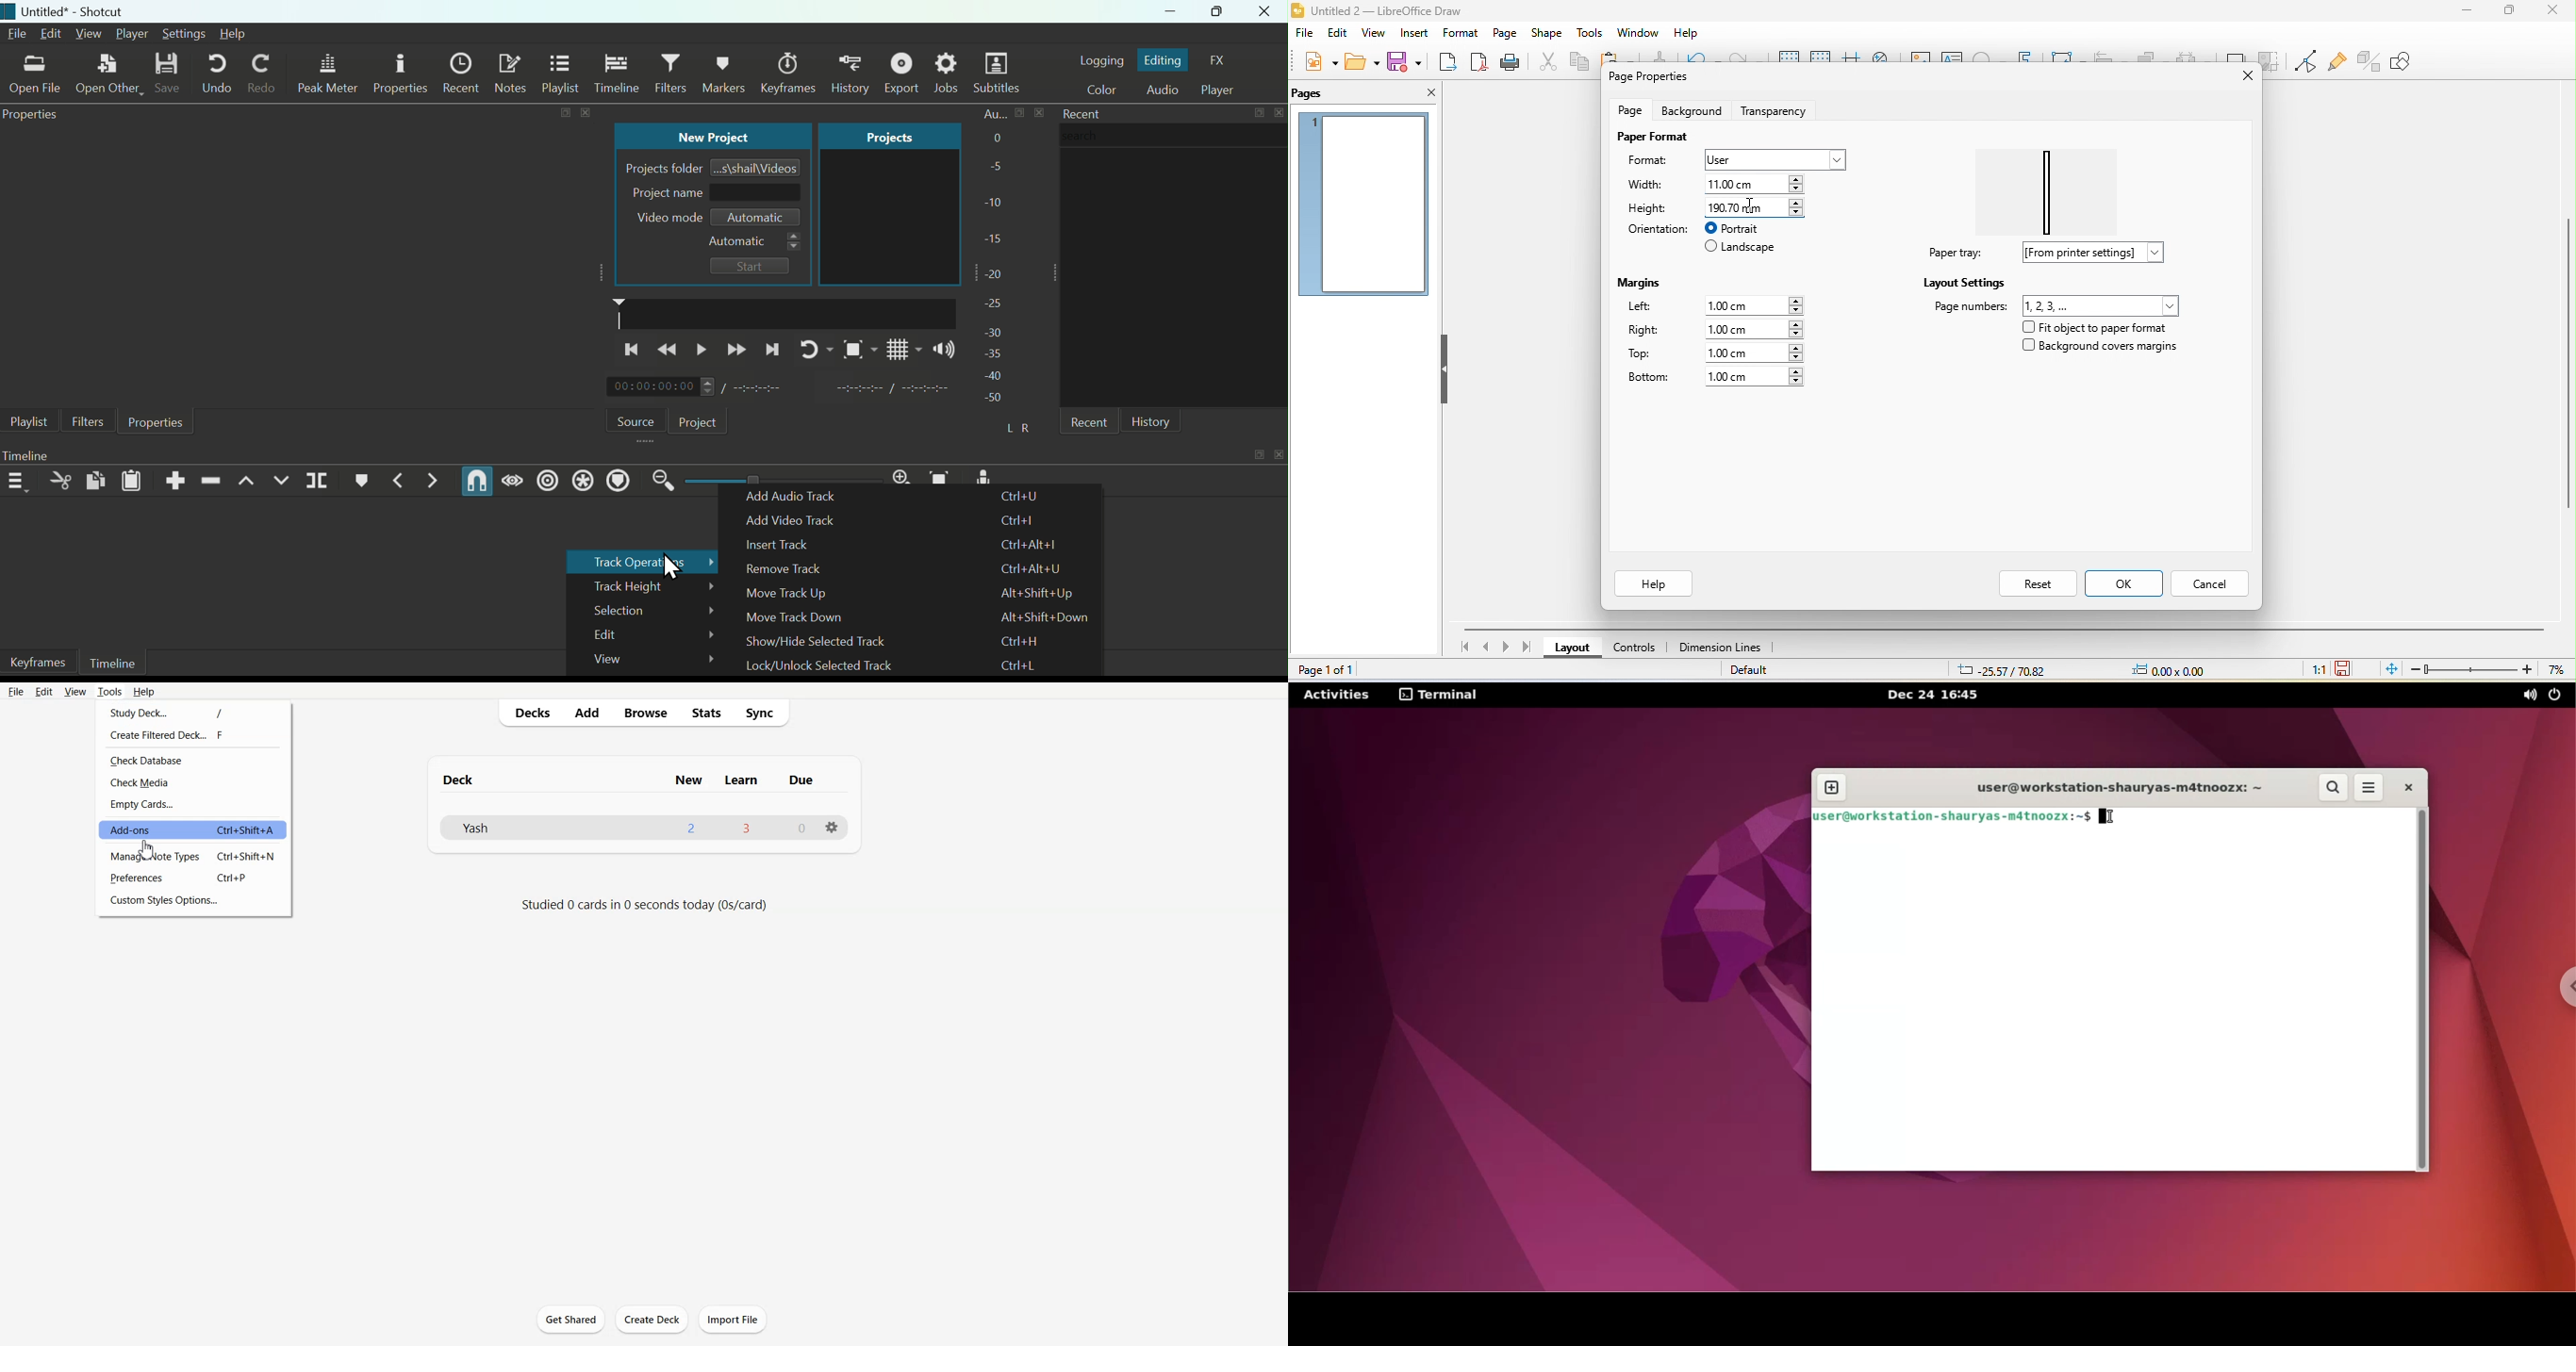 The width and height of the screenshot is (2576, 1372). What do you see at coordinates (57, 483) in the screenshot?
I see `Cut` at bounding box center [57, 483].